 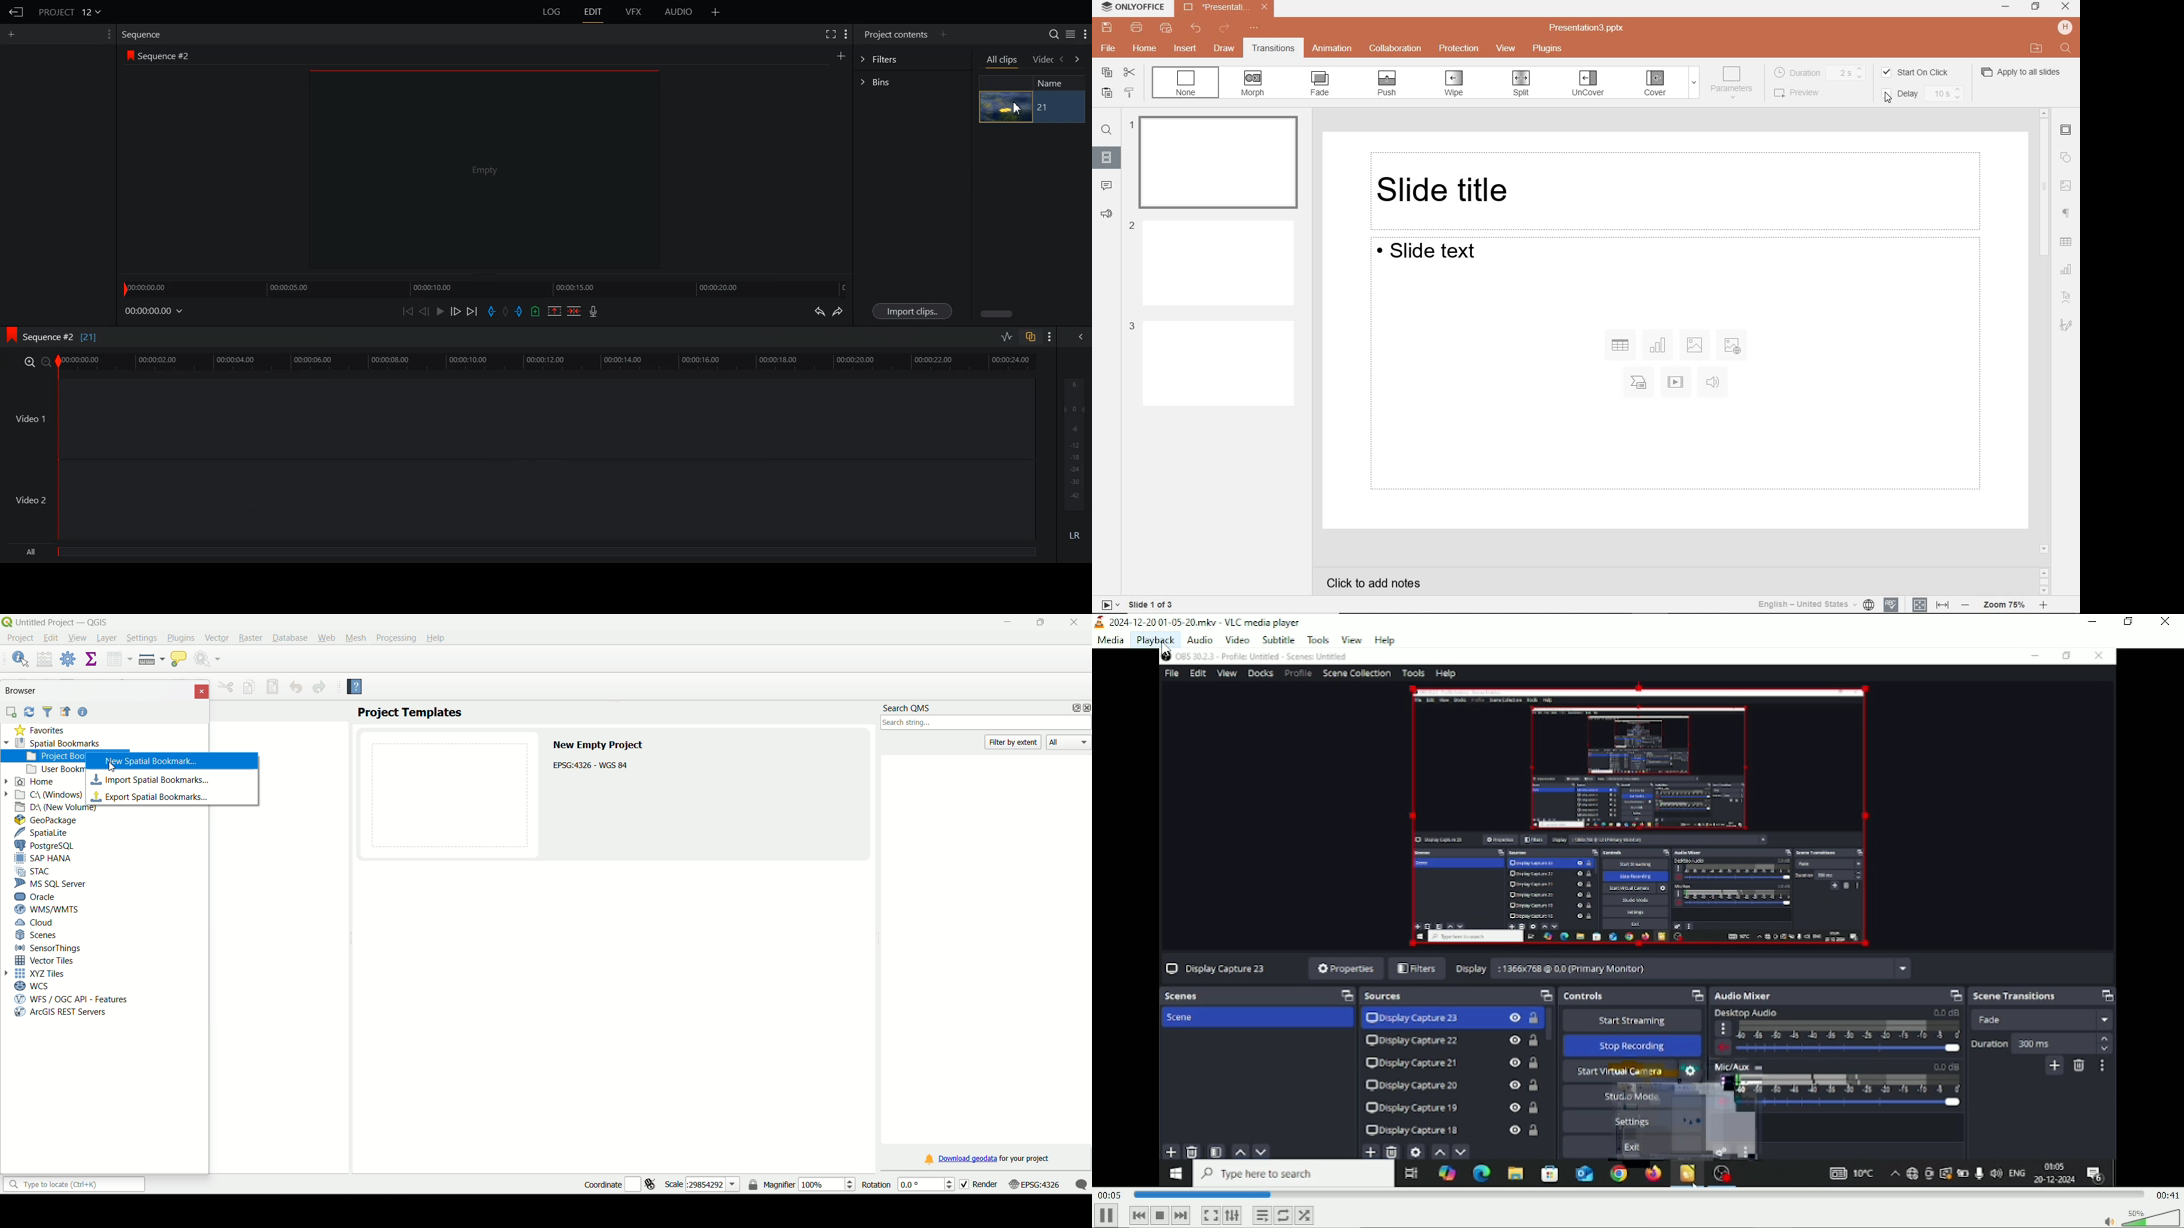 I want to click on Show All audio menu, so click(x=1079, y=337).